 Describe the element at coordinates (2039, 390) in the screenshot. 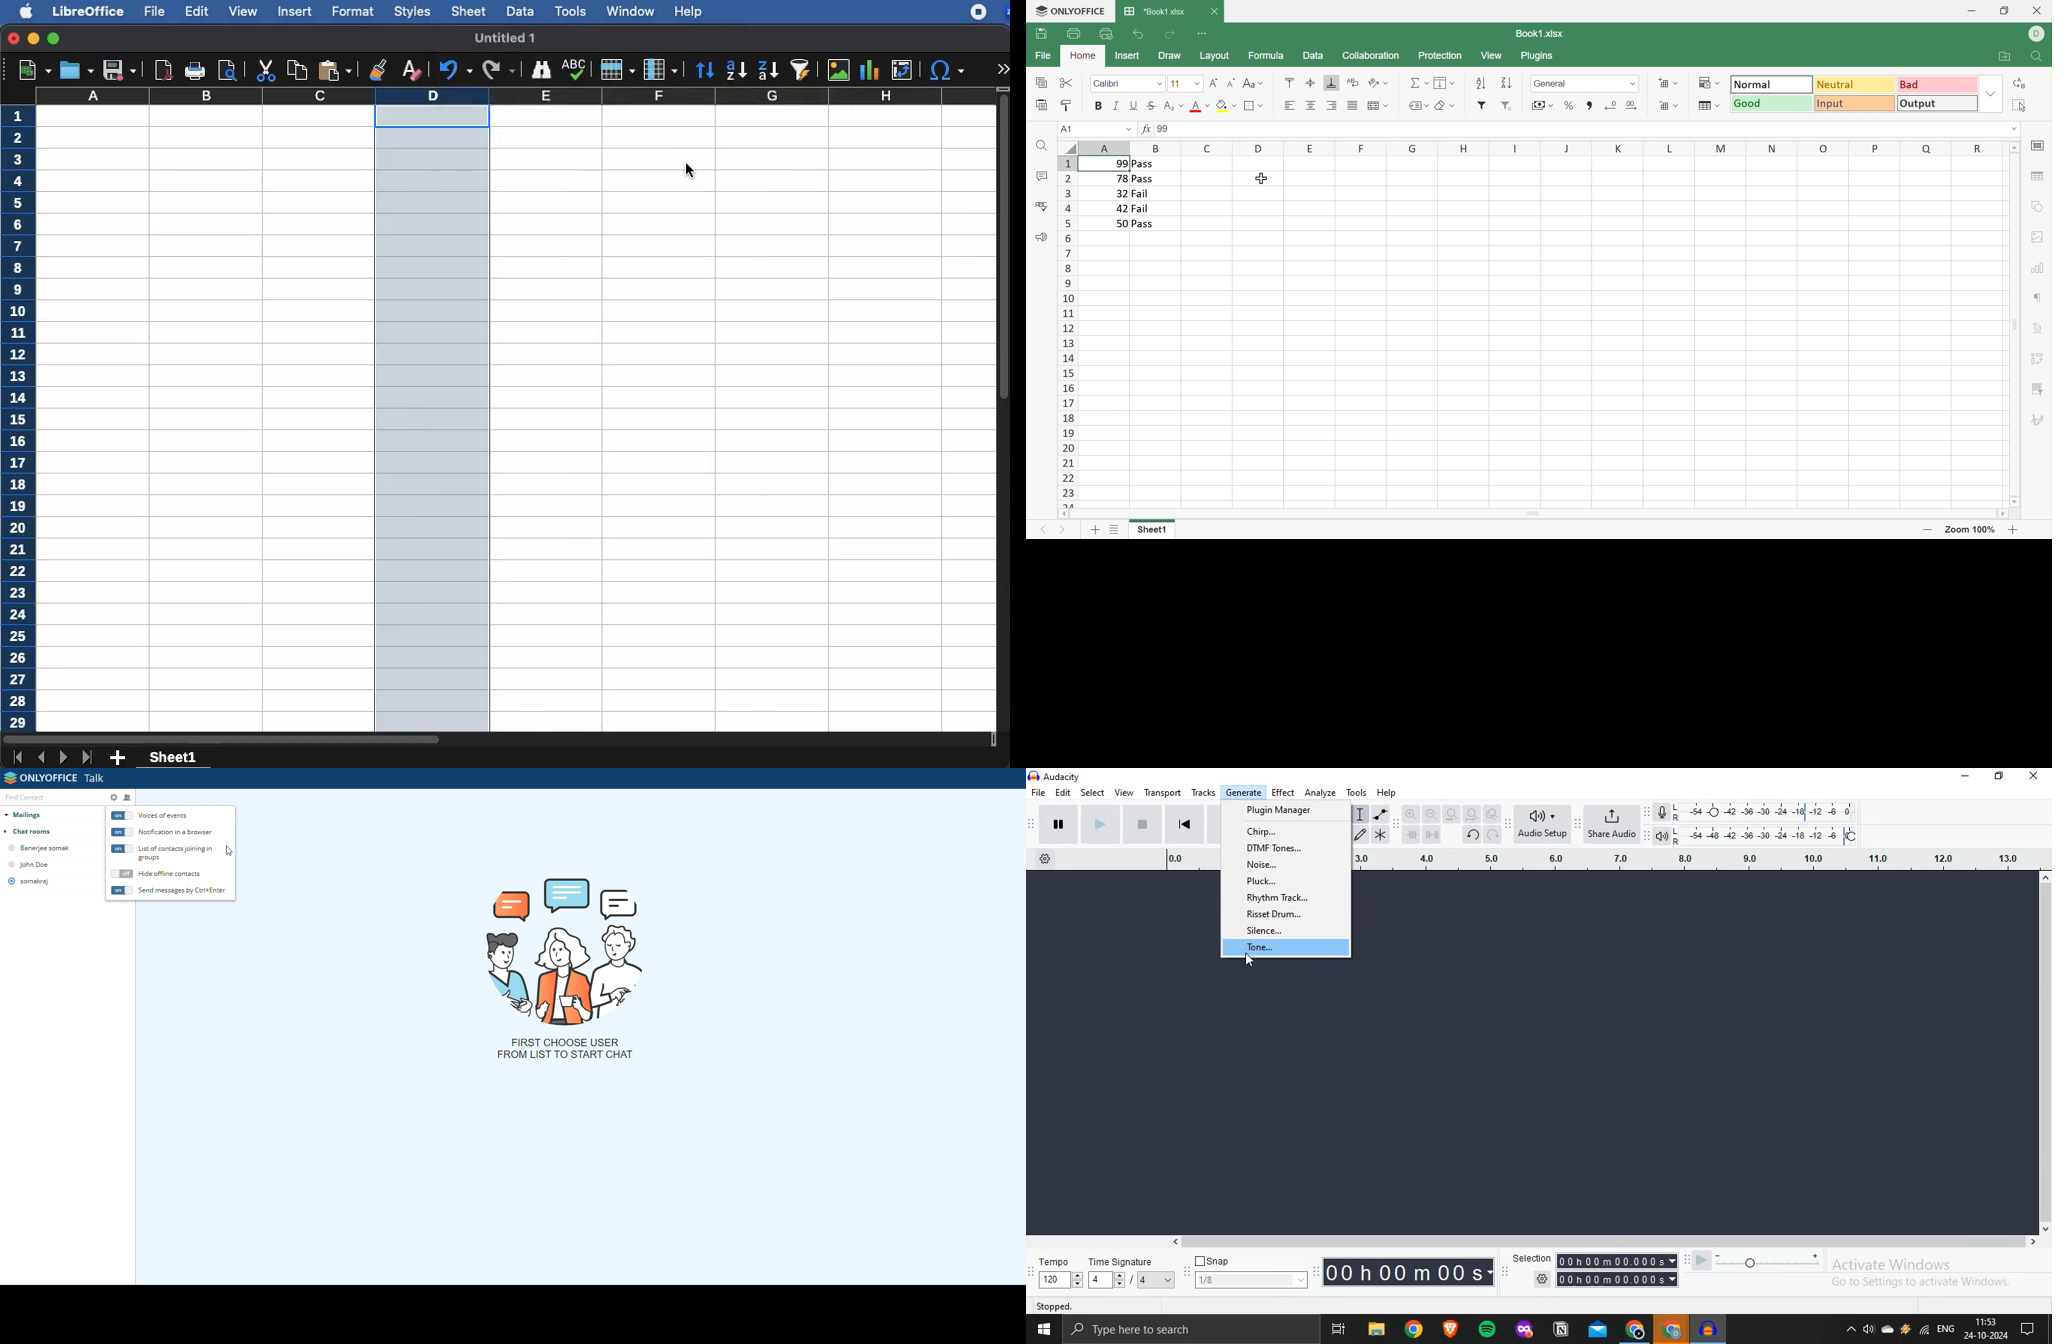

I see `Slicer settings` at that location.